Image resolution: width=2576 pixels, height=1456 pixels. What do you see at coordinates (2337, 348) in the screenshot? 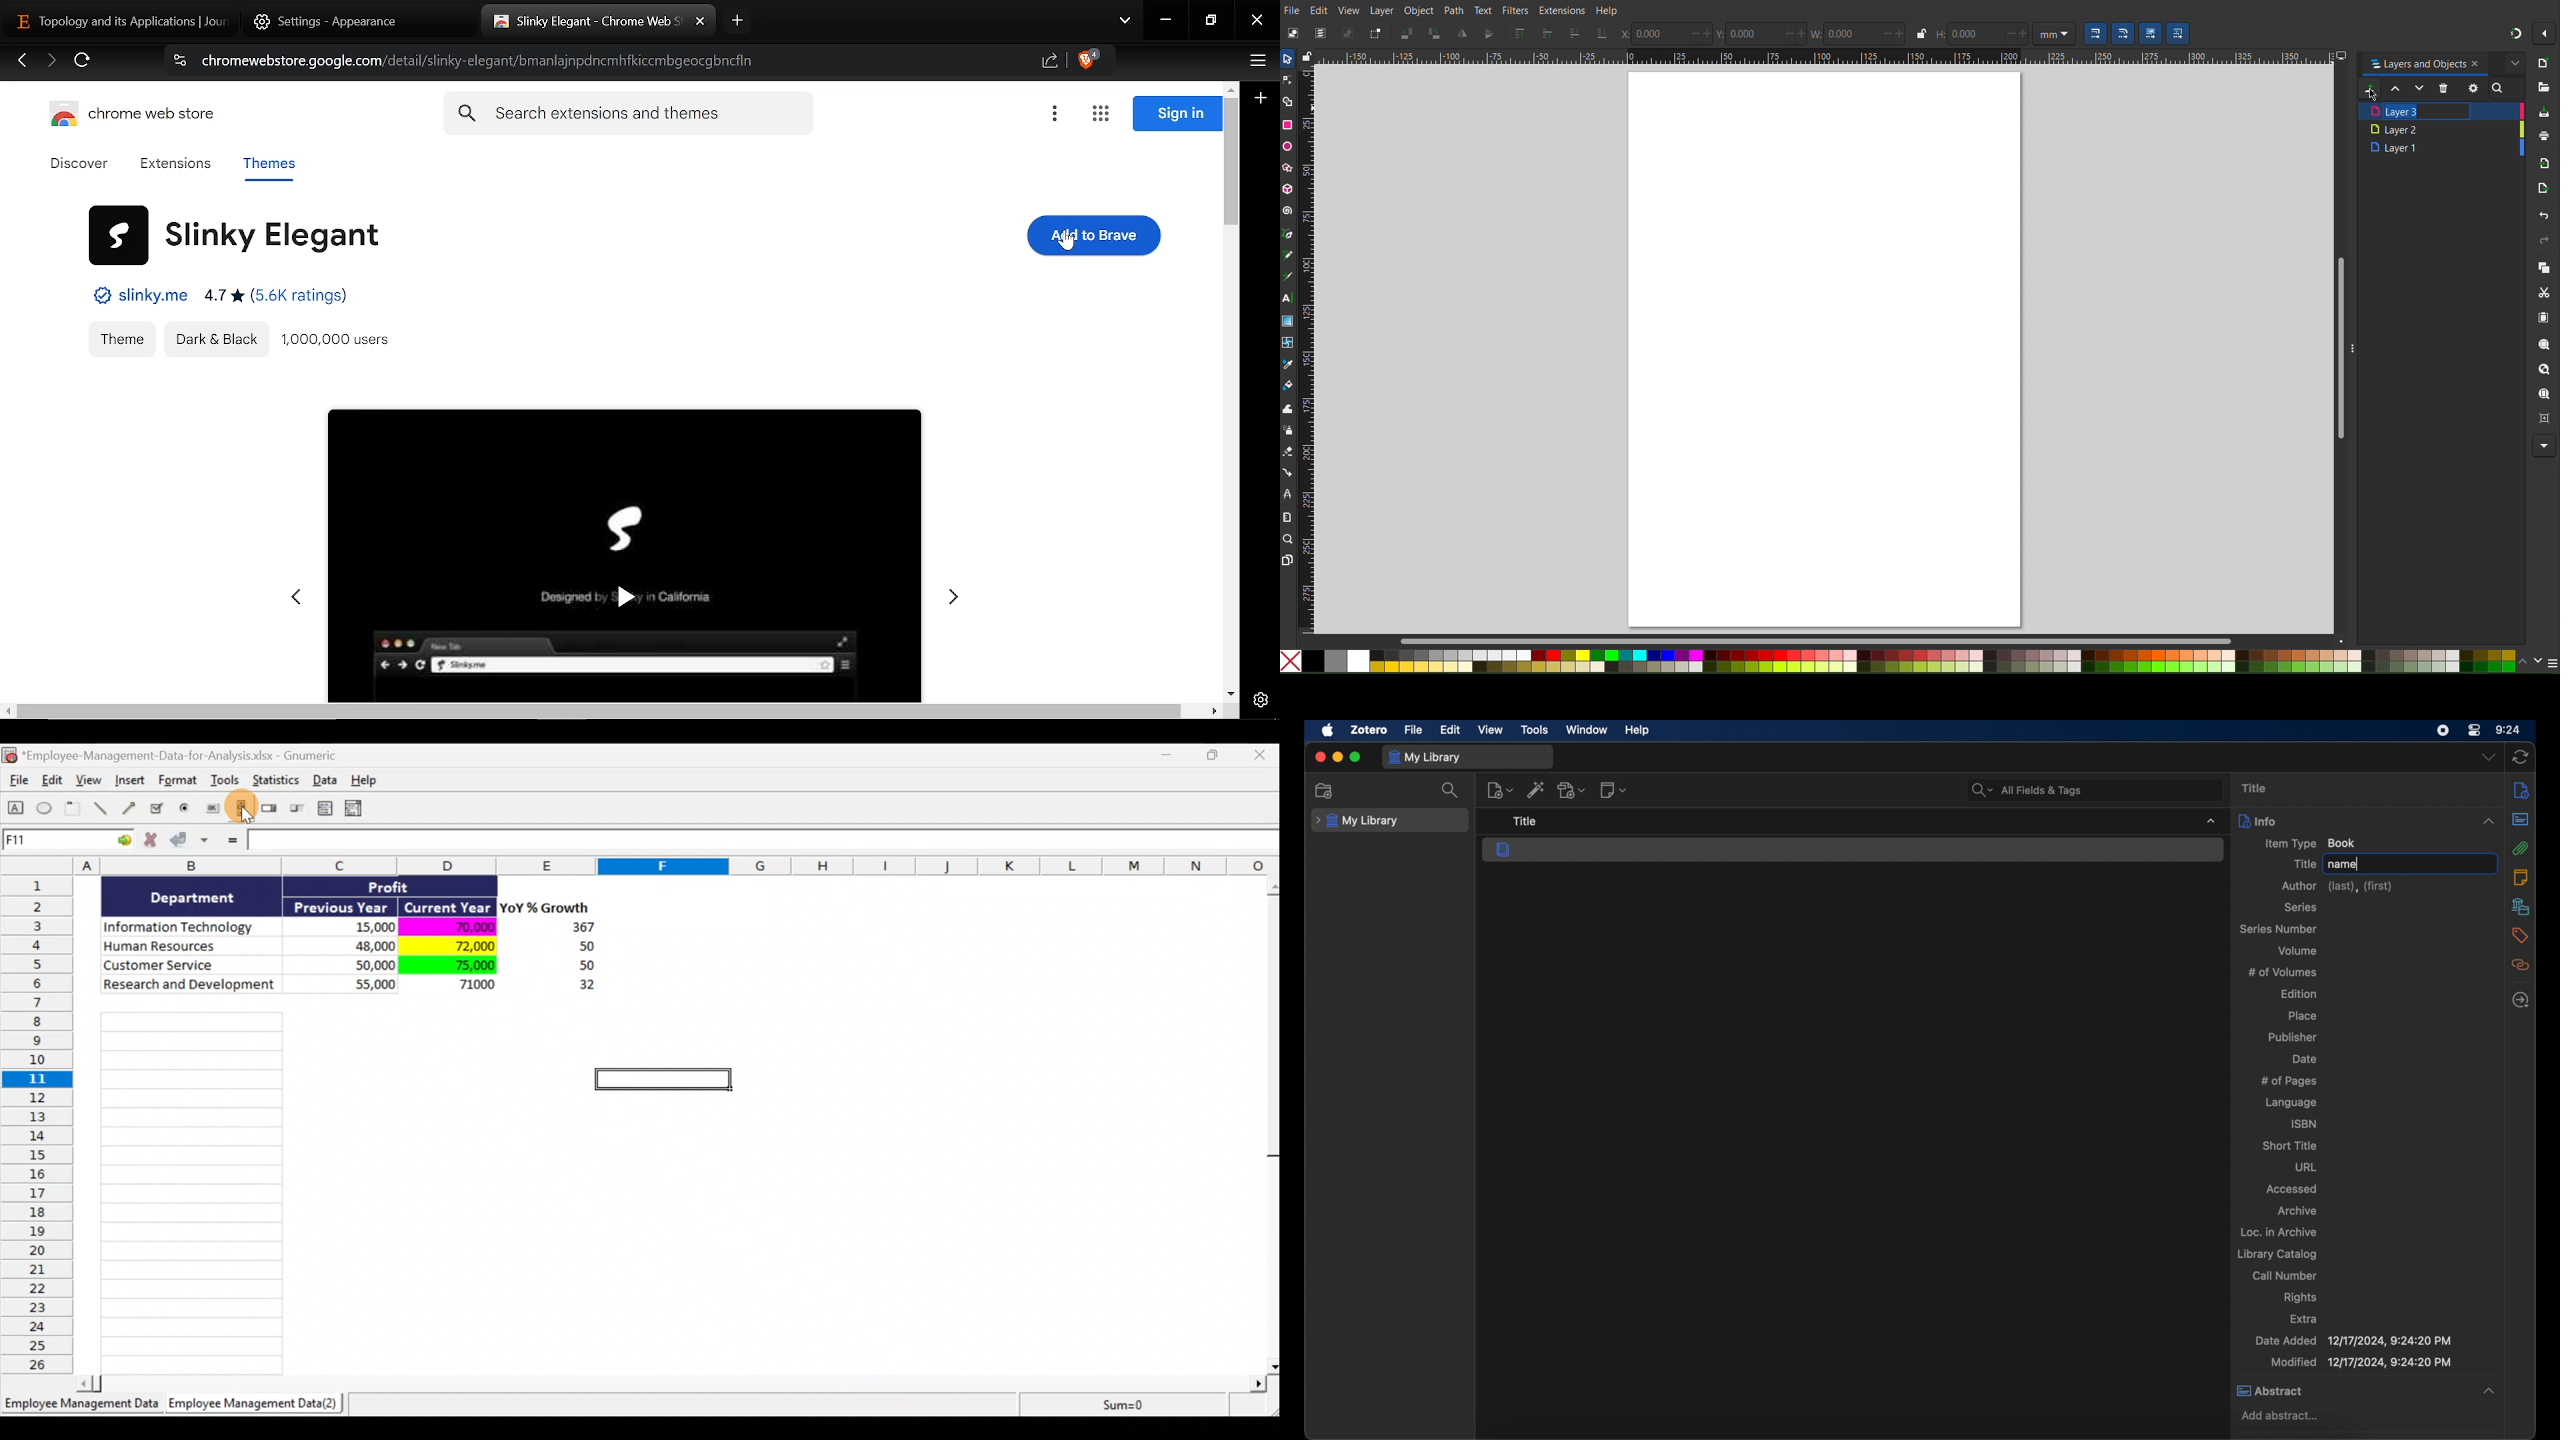
I see `Scrollbar` at bounding box center [2337, 348].